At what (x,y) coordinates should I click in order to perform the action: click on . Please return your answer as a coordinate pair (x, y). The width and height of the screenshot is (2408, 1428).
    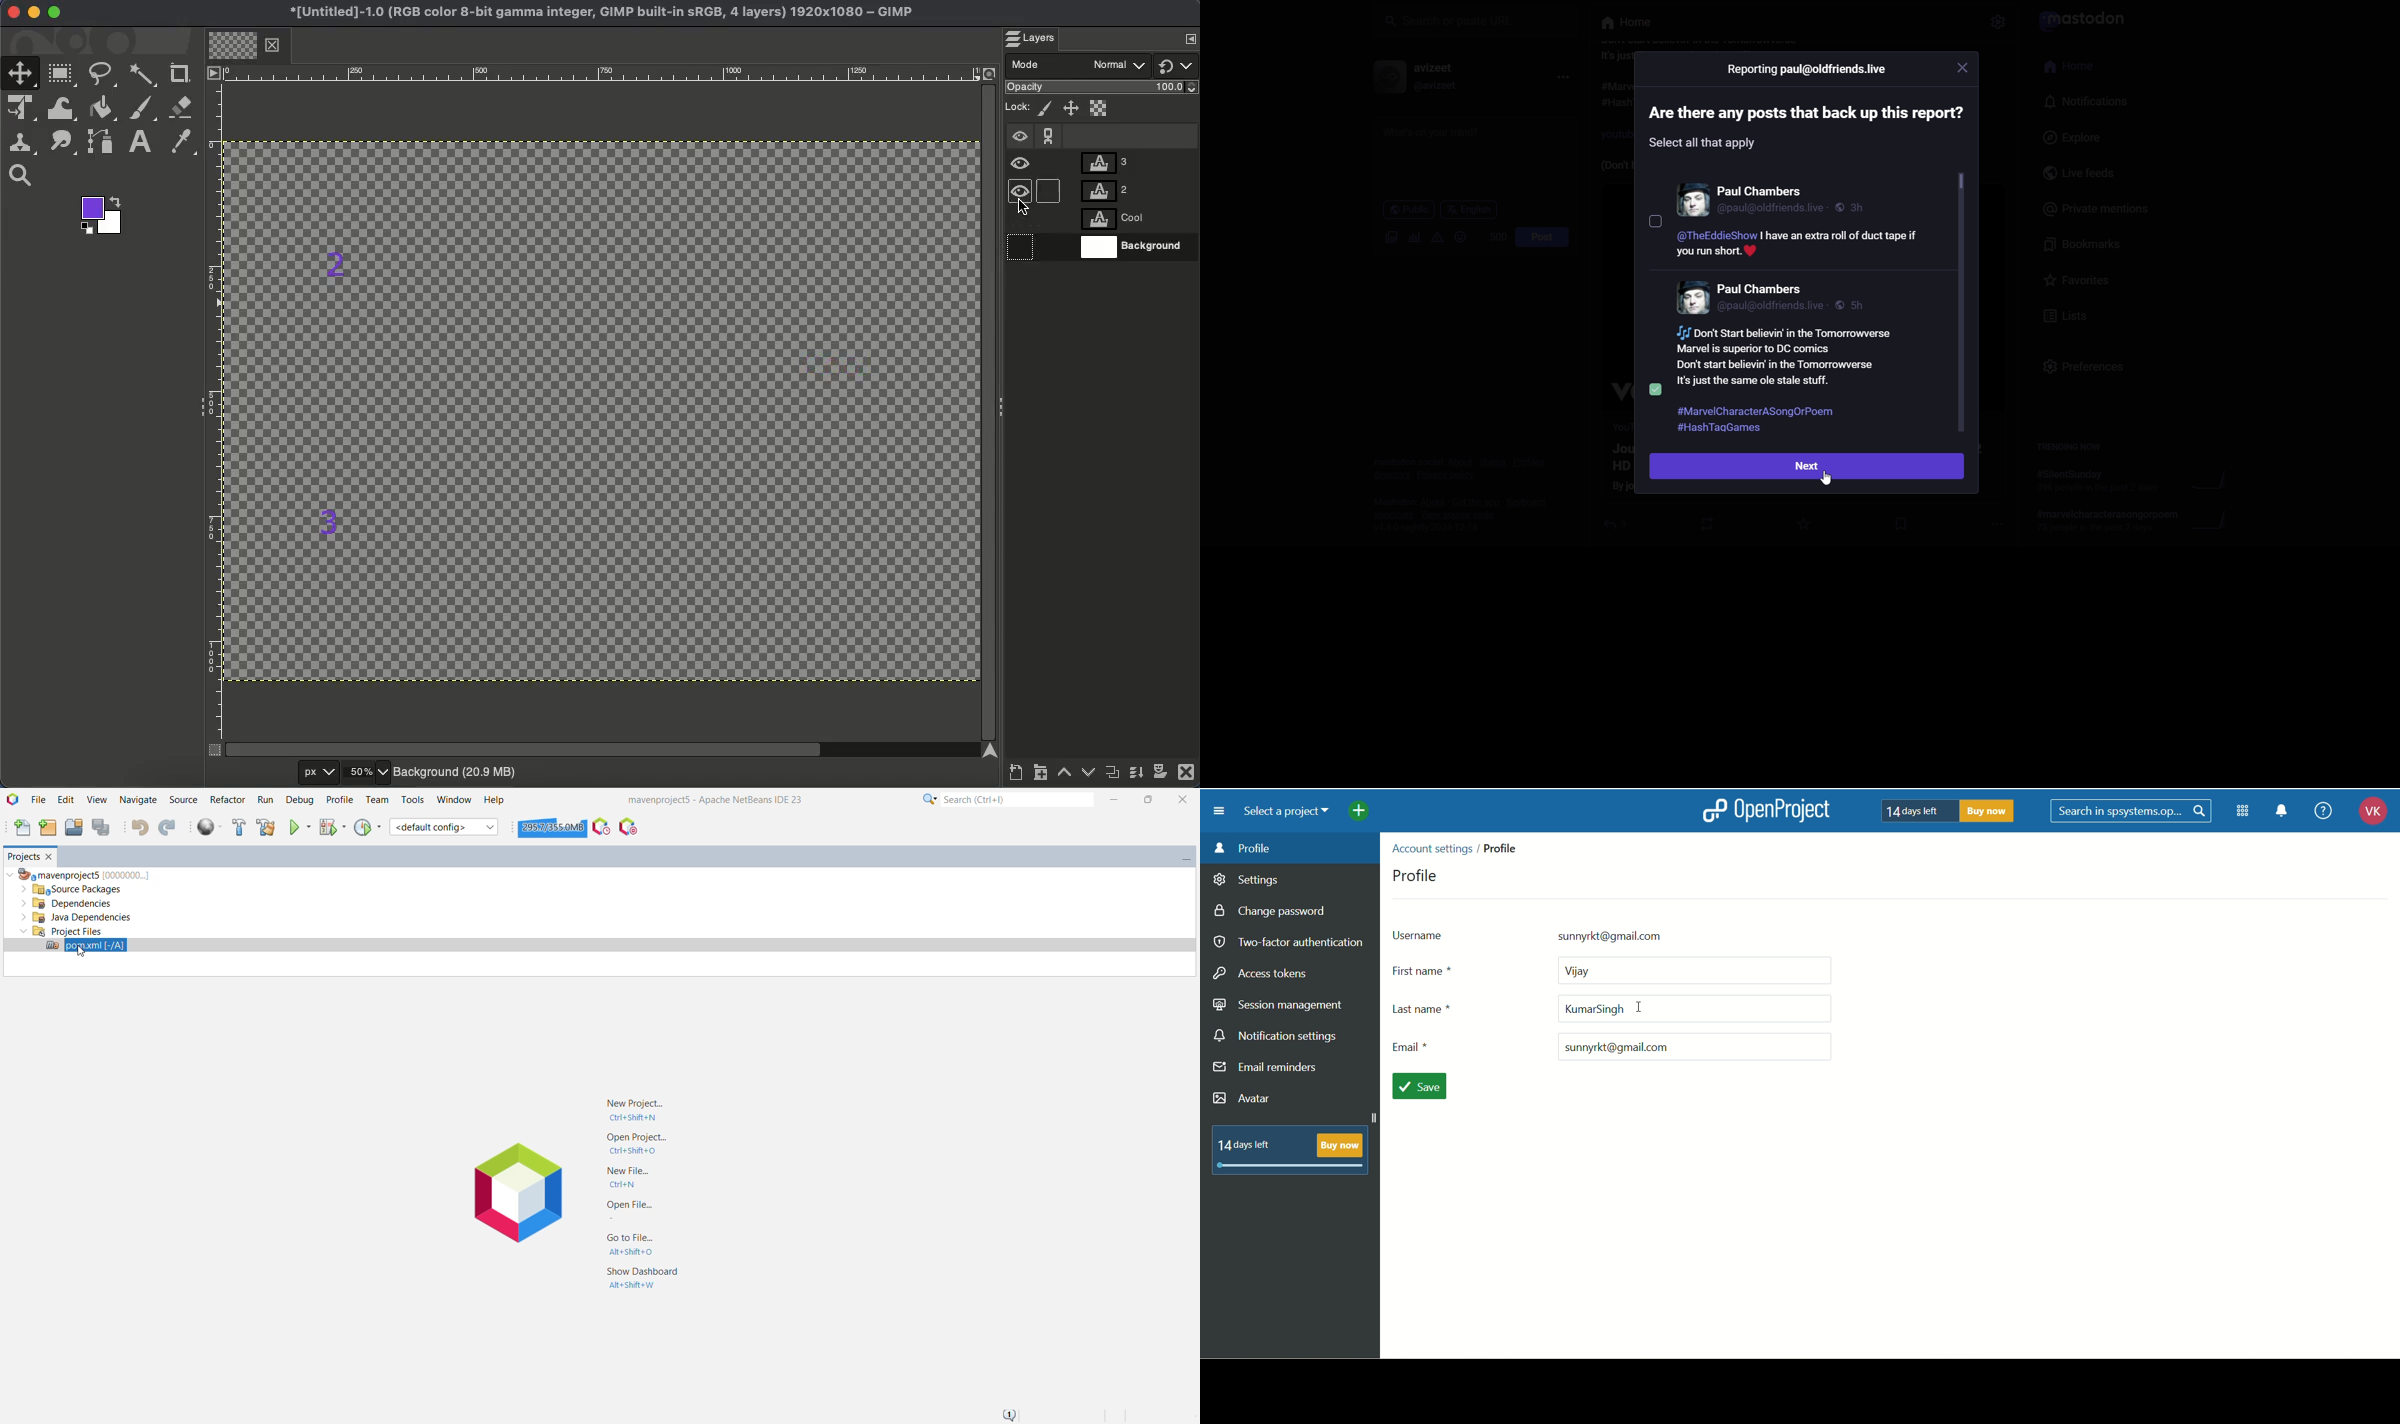
    Looking at the image, I should click on (1961, 69).